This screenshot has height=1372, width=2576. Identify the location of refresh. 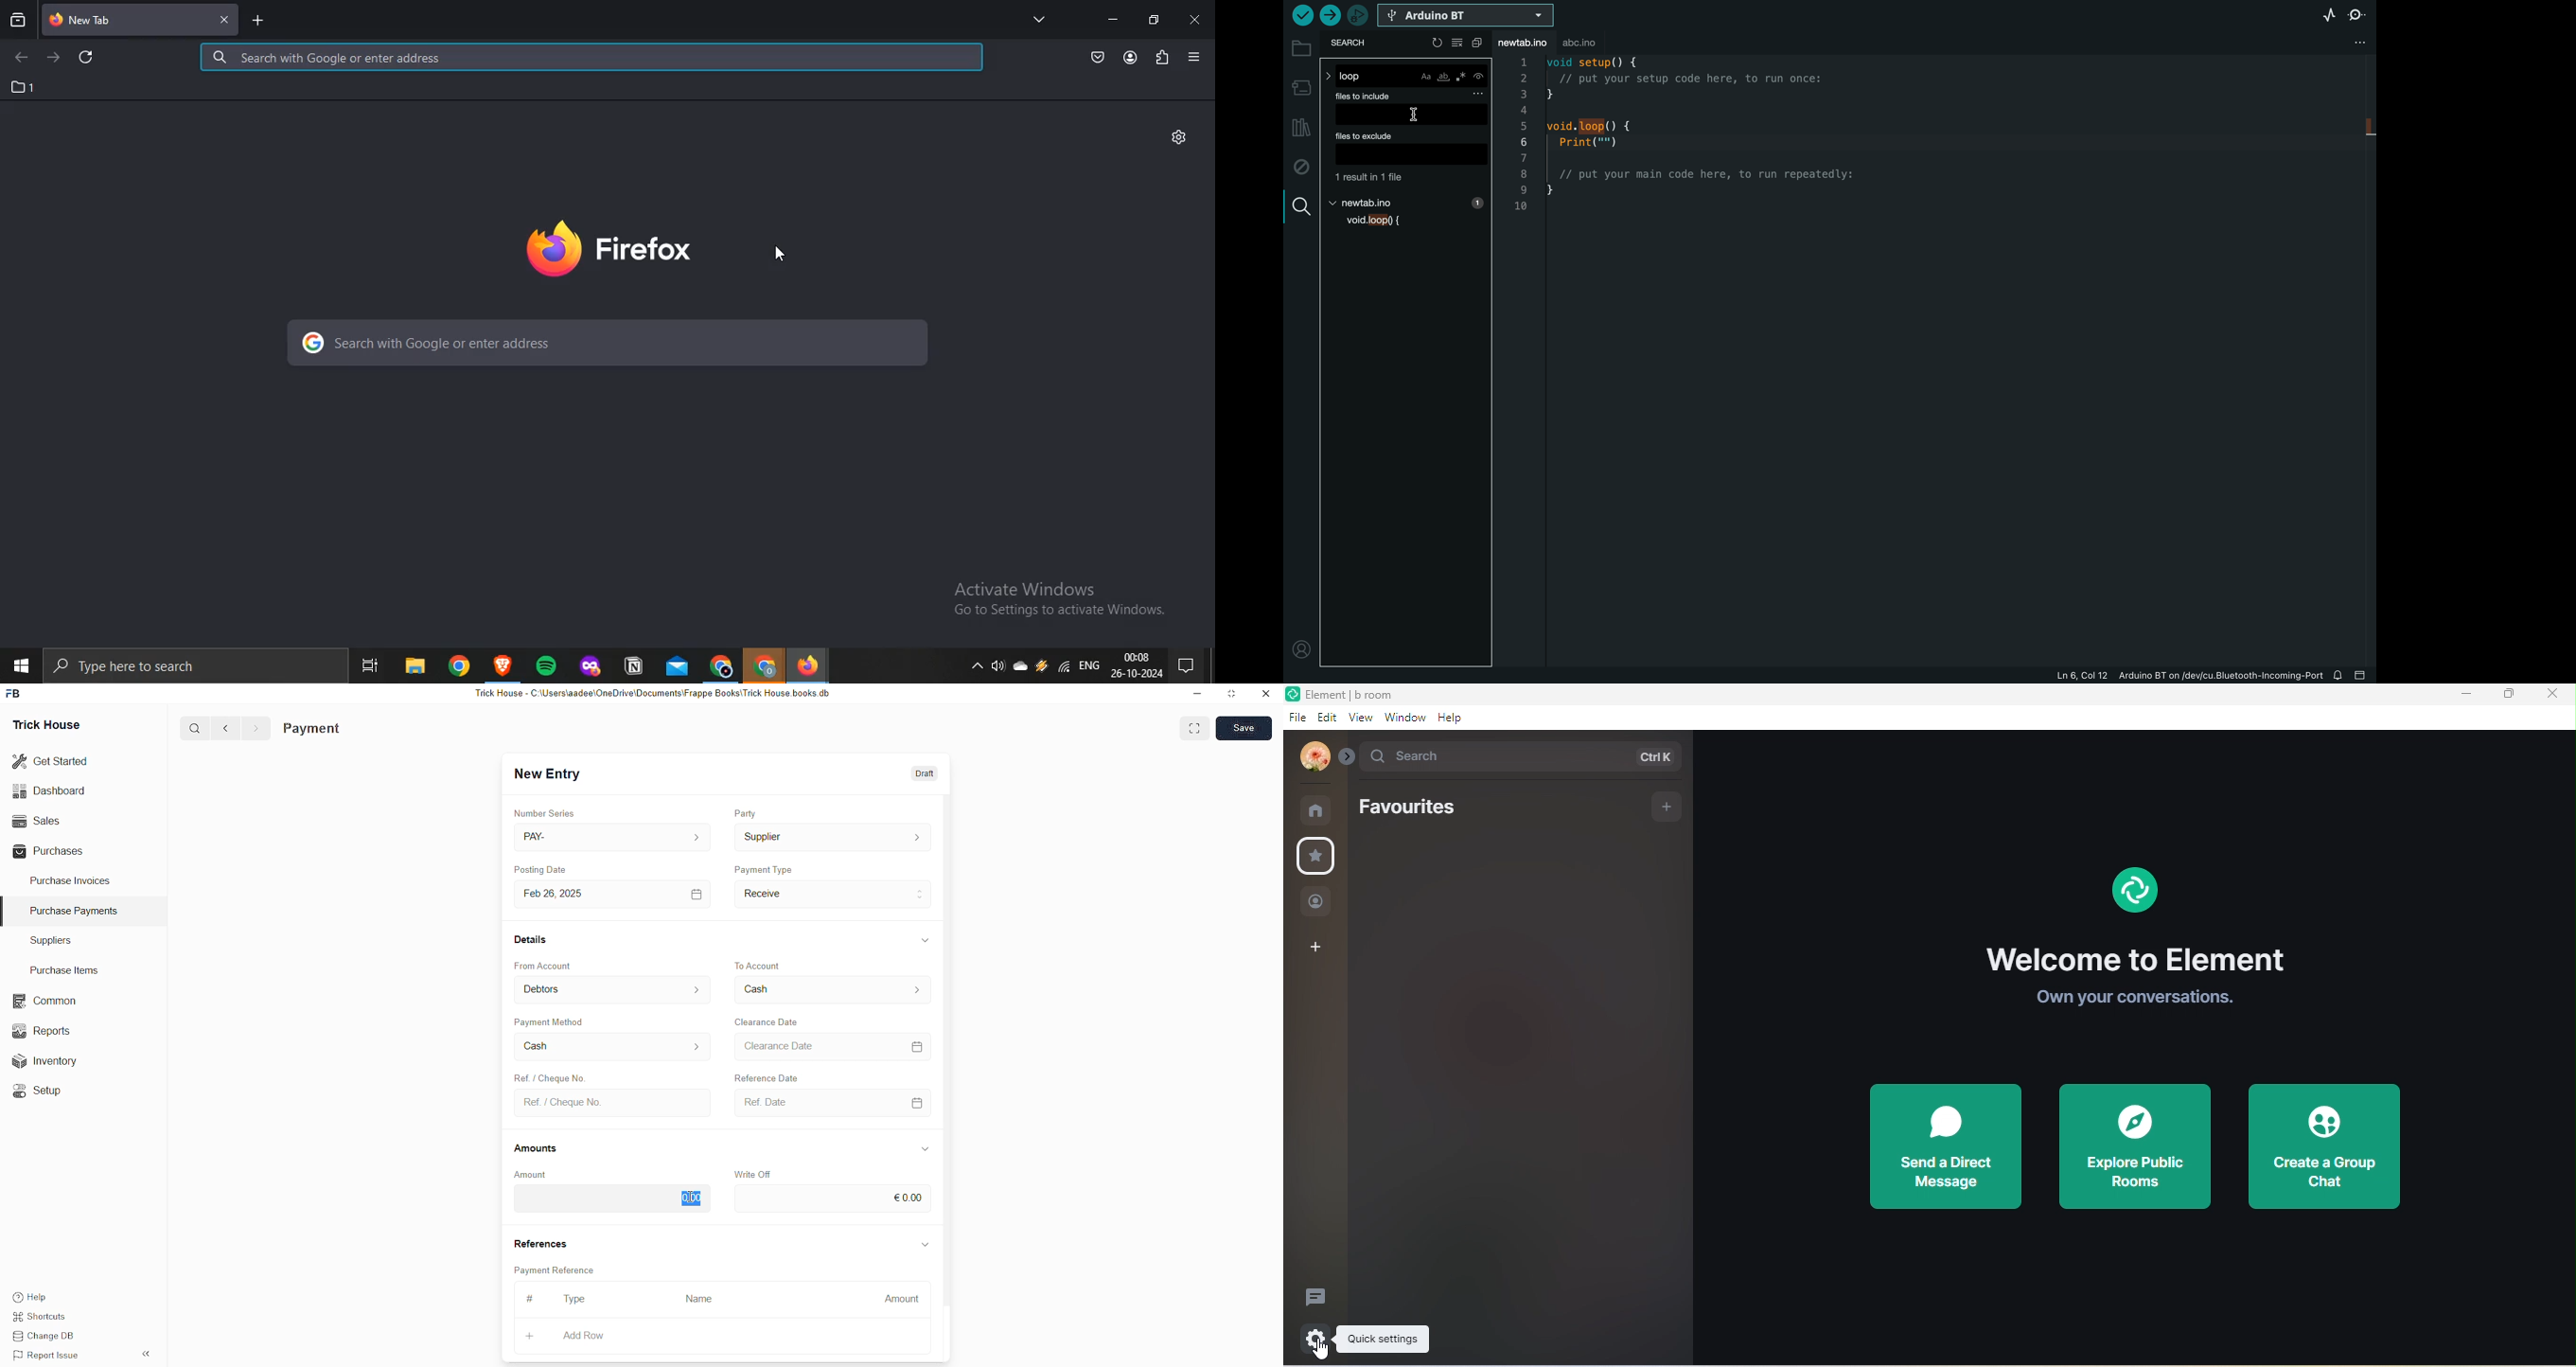
(87, 56).